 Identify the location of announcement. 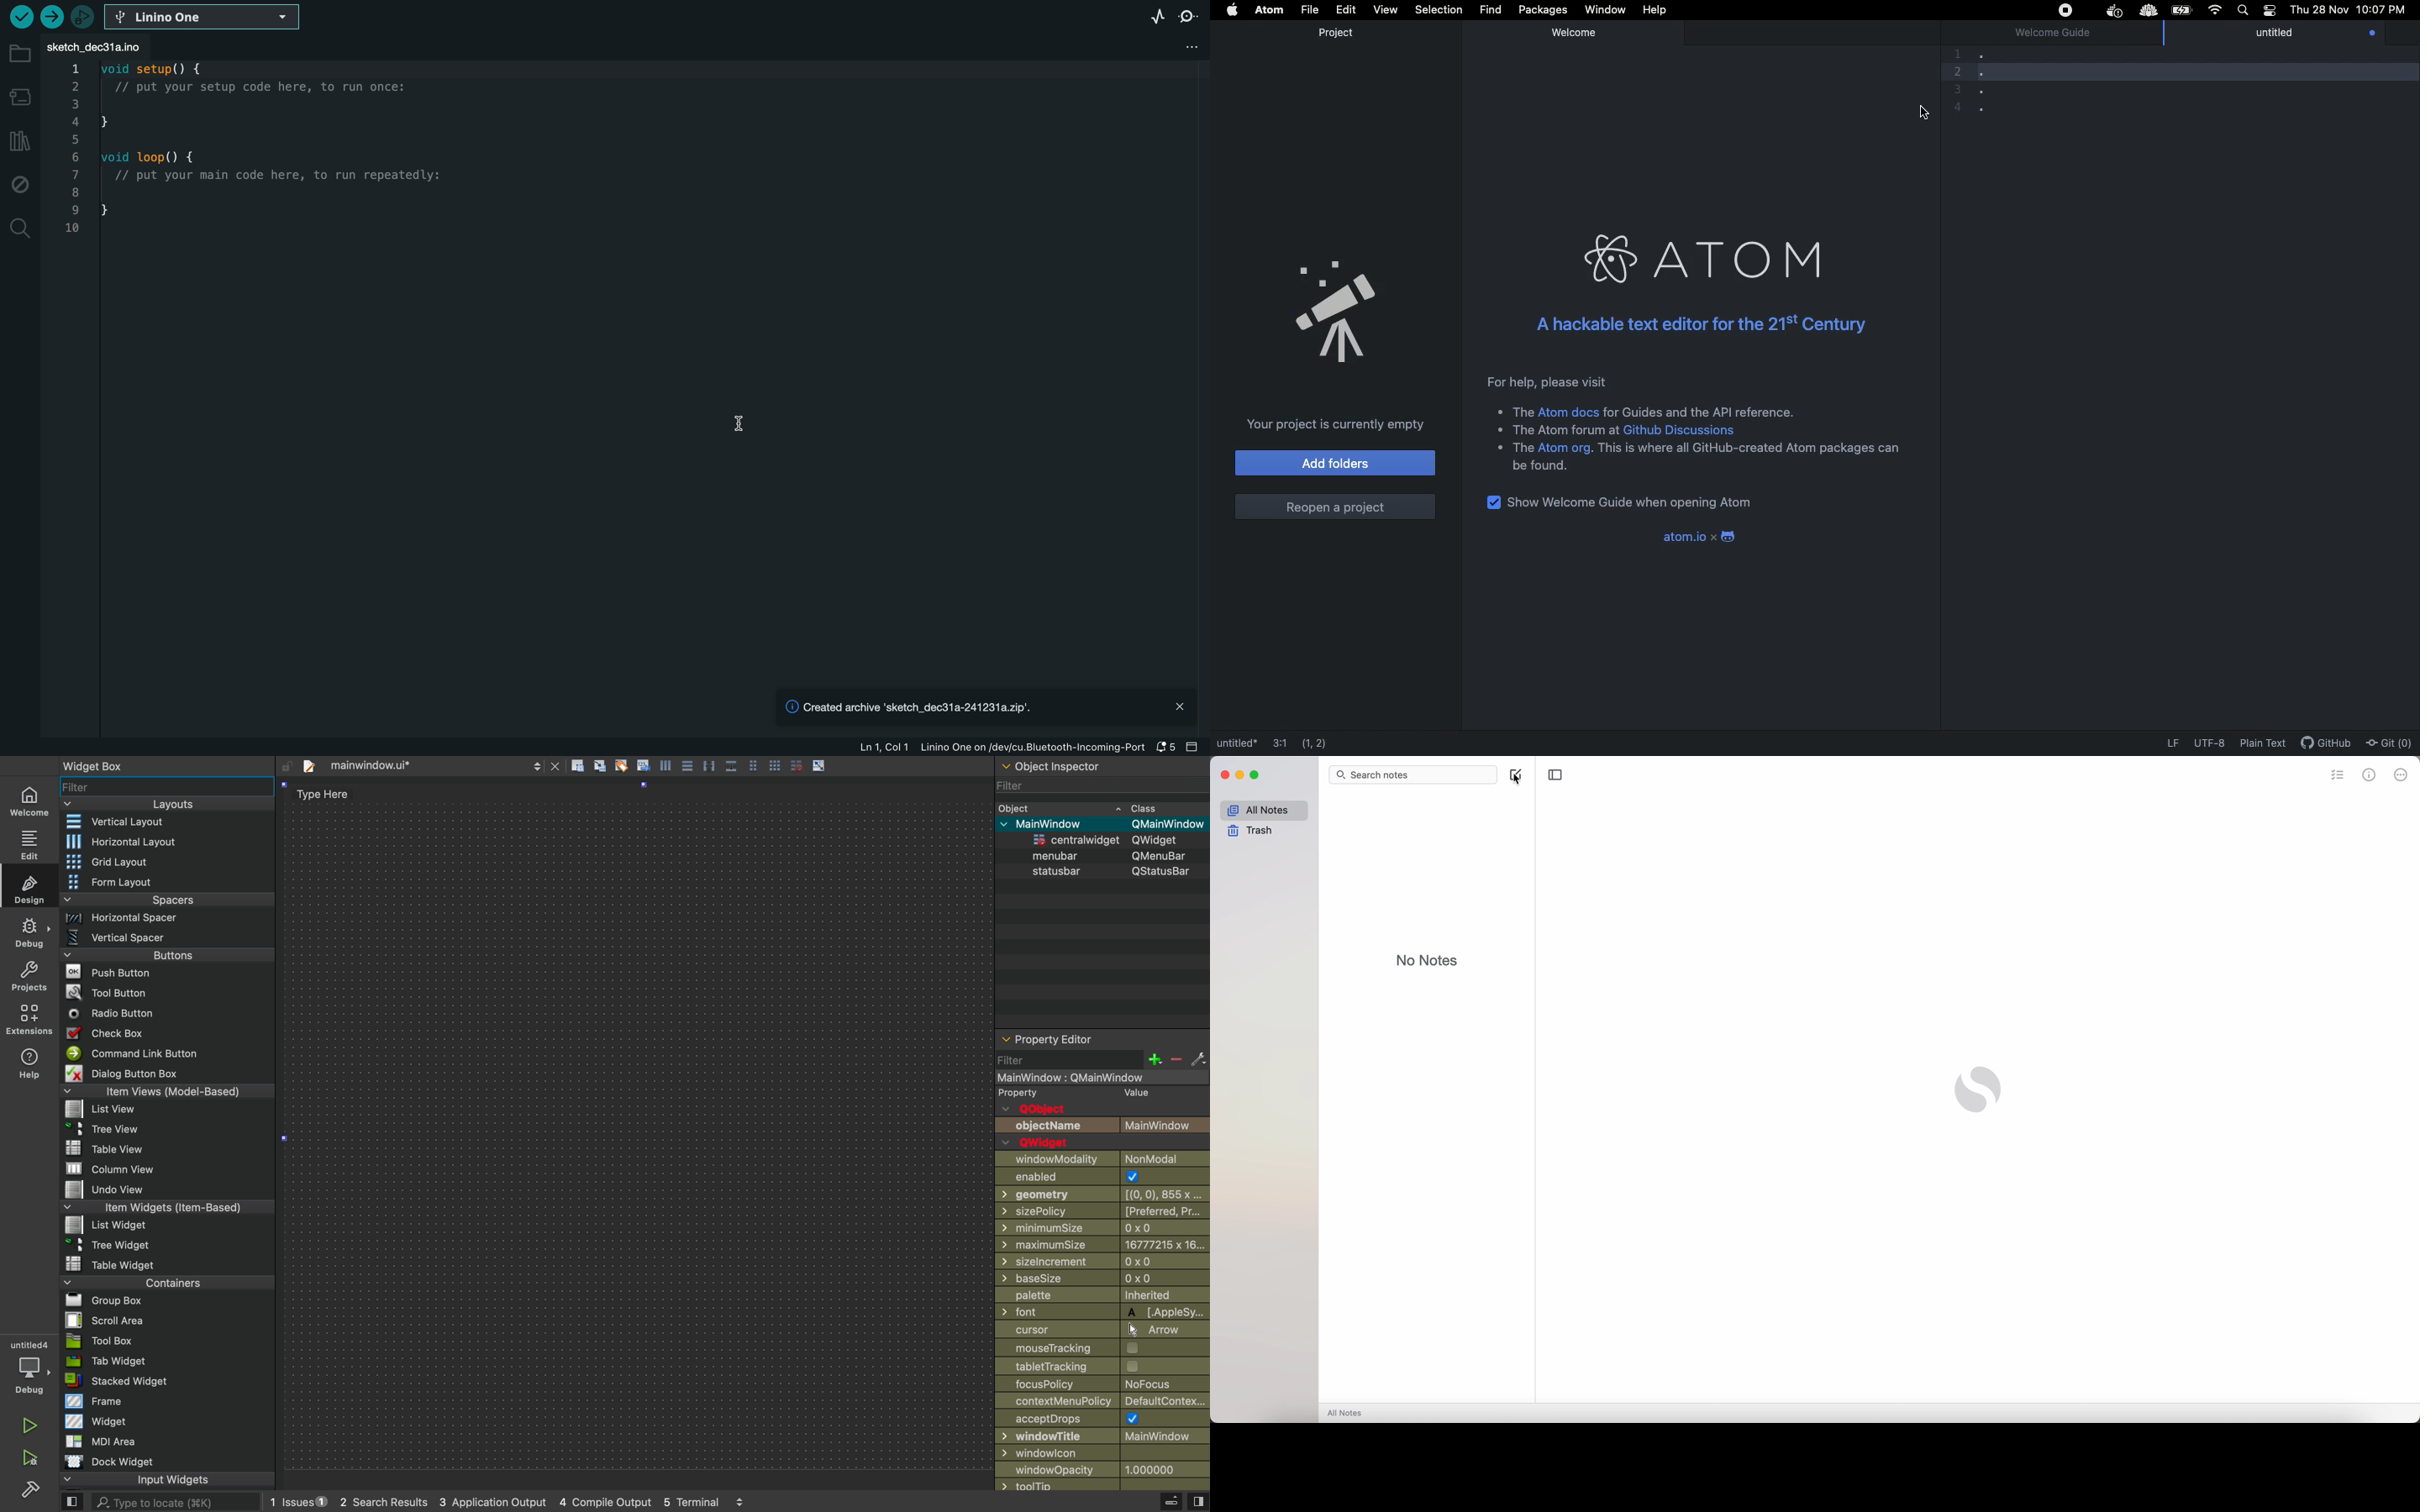
(1338, 307).